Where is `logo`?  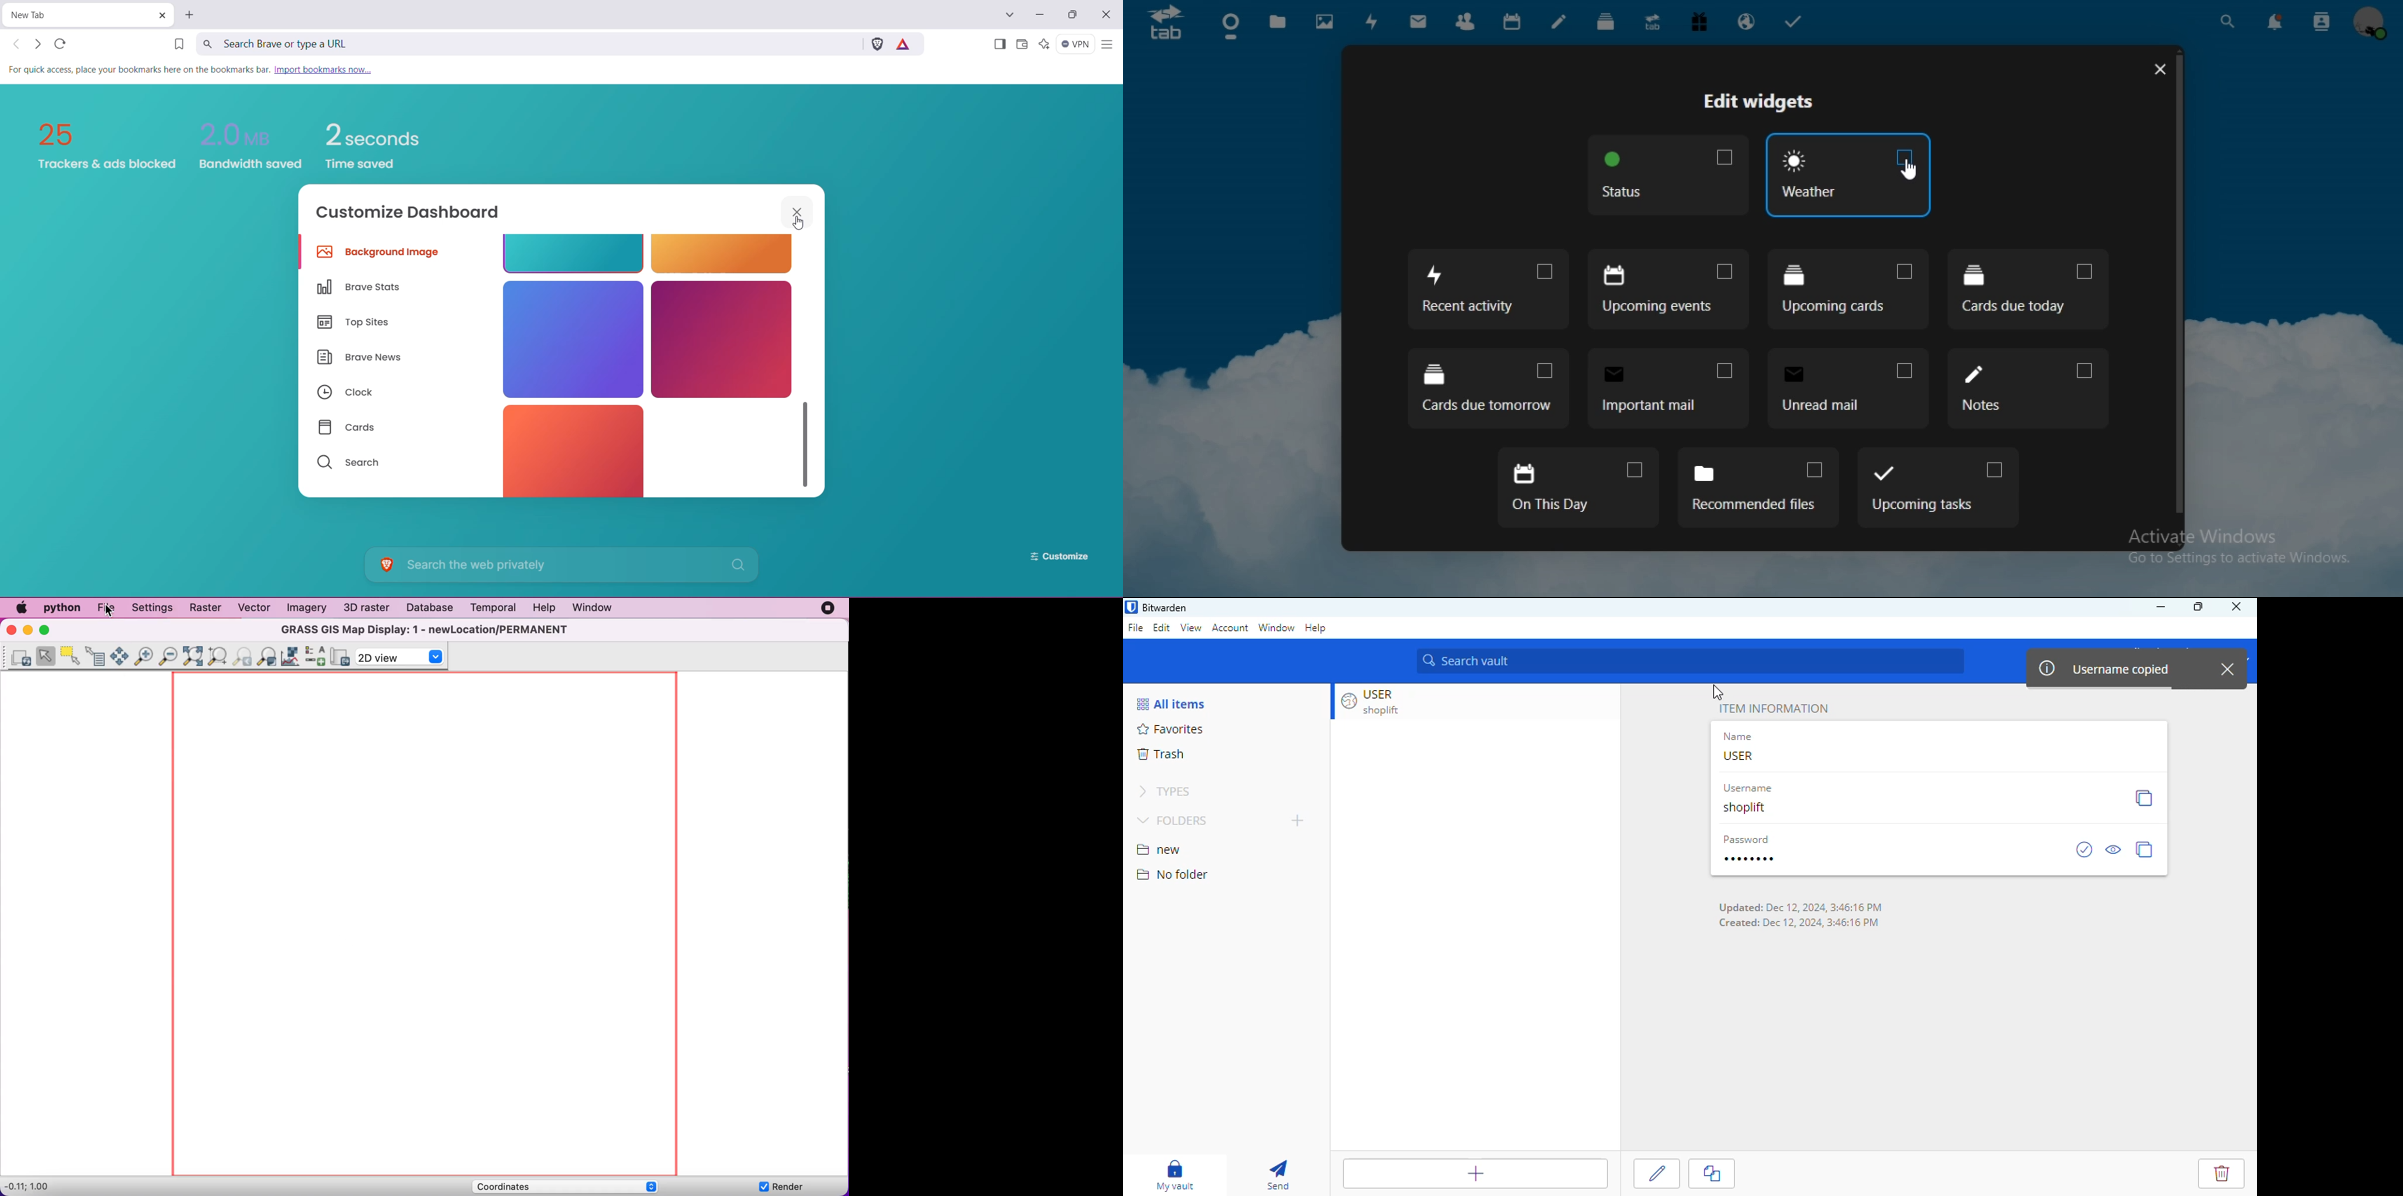
logo is located at coordinates (1131, 607).